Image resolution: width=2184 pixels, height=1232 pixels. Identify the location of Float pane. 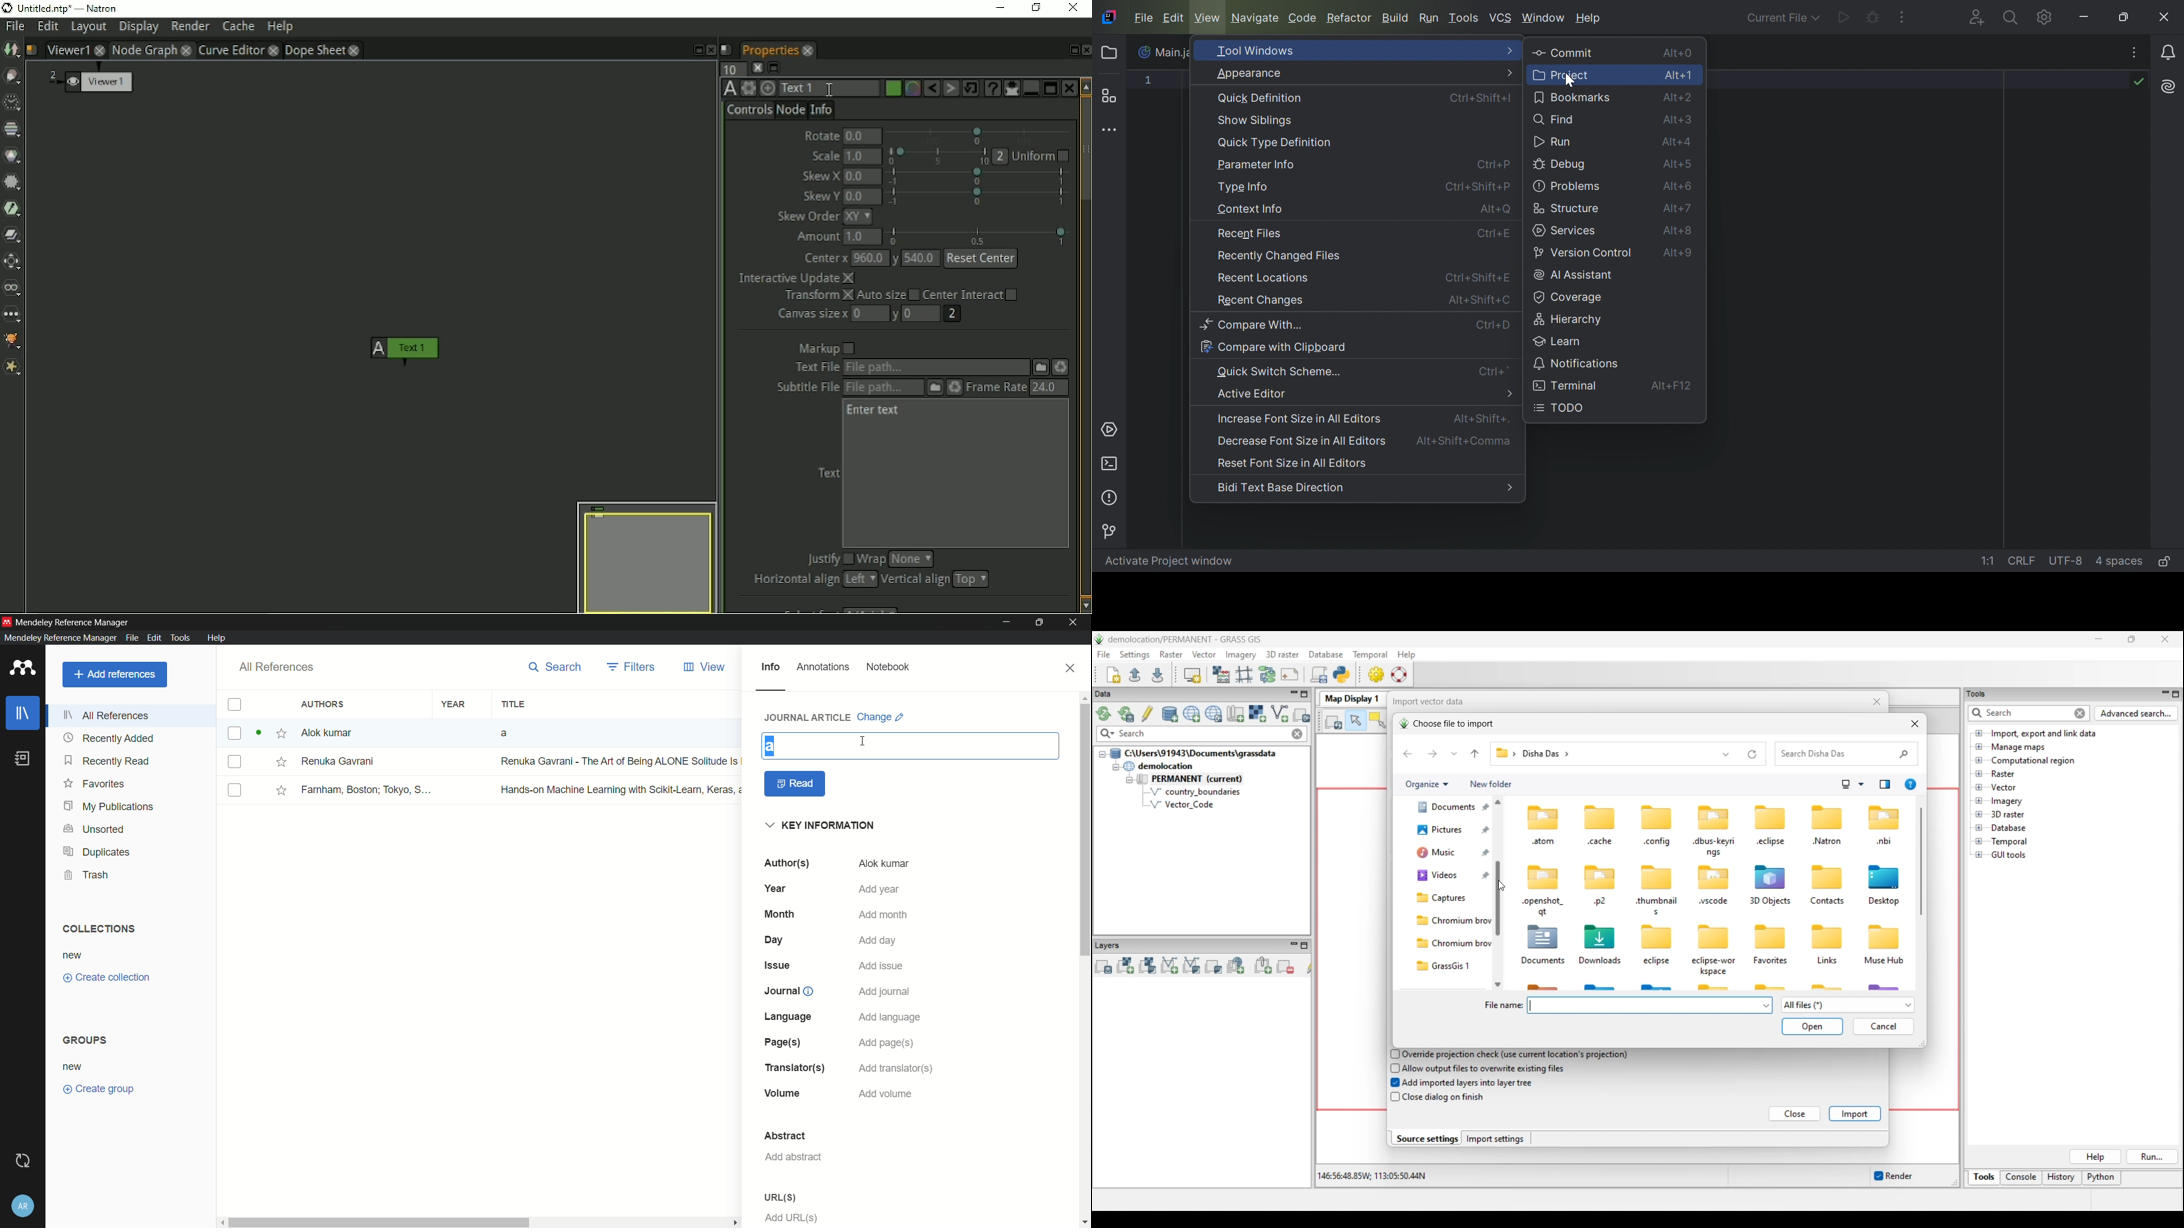
(697, 50).